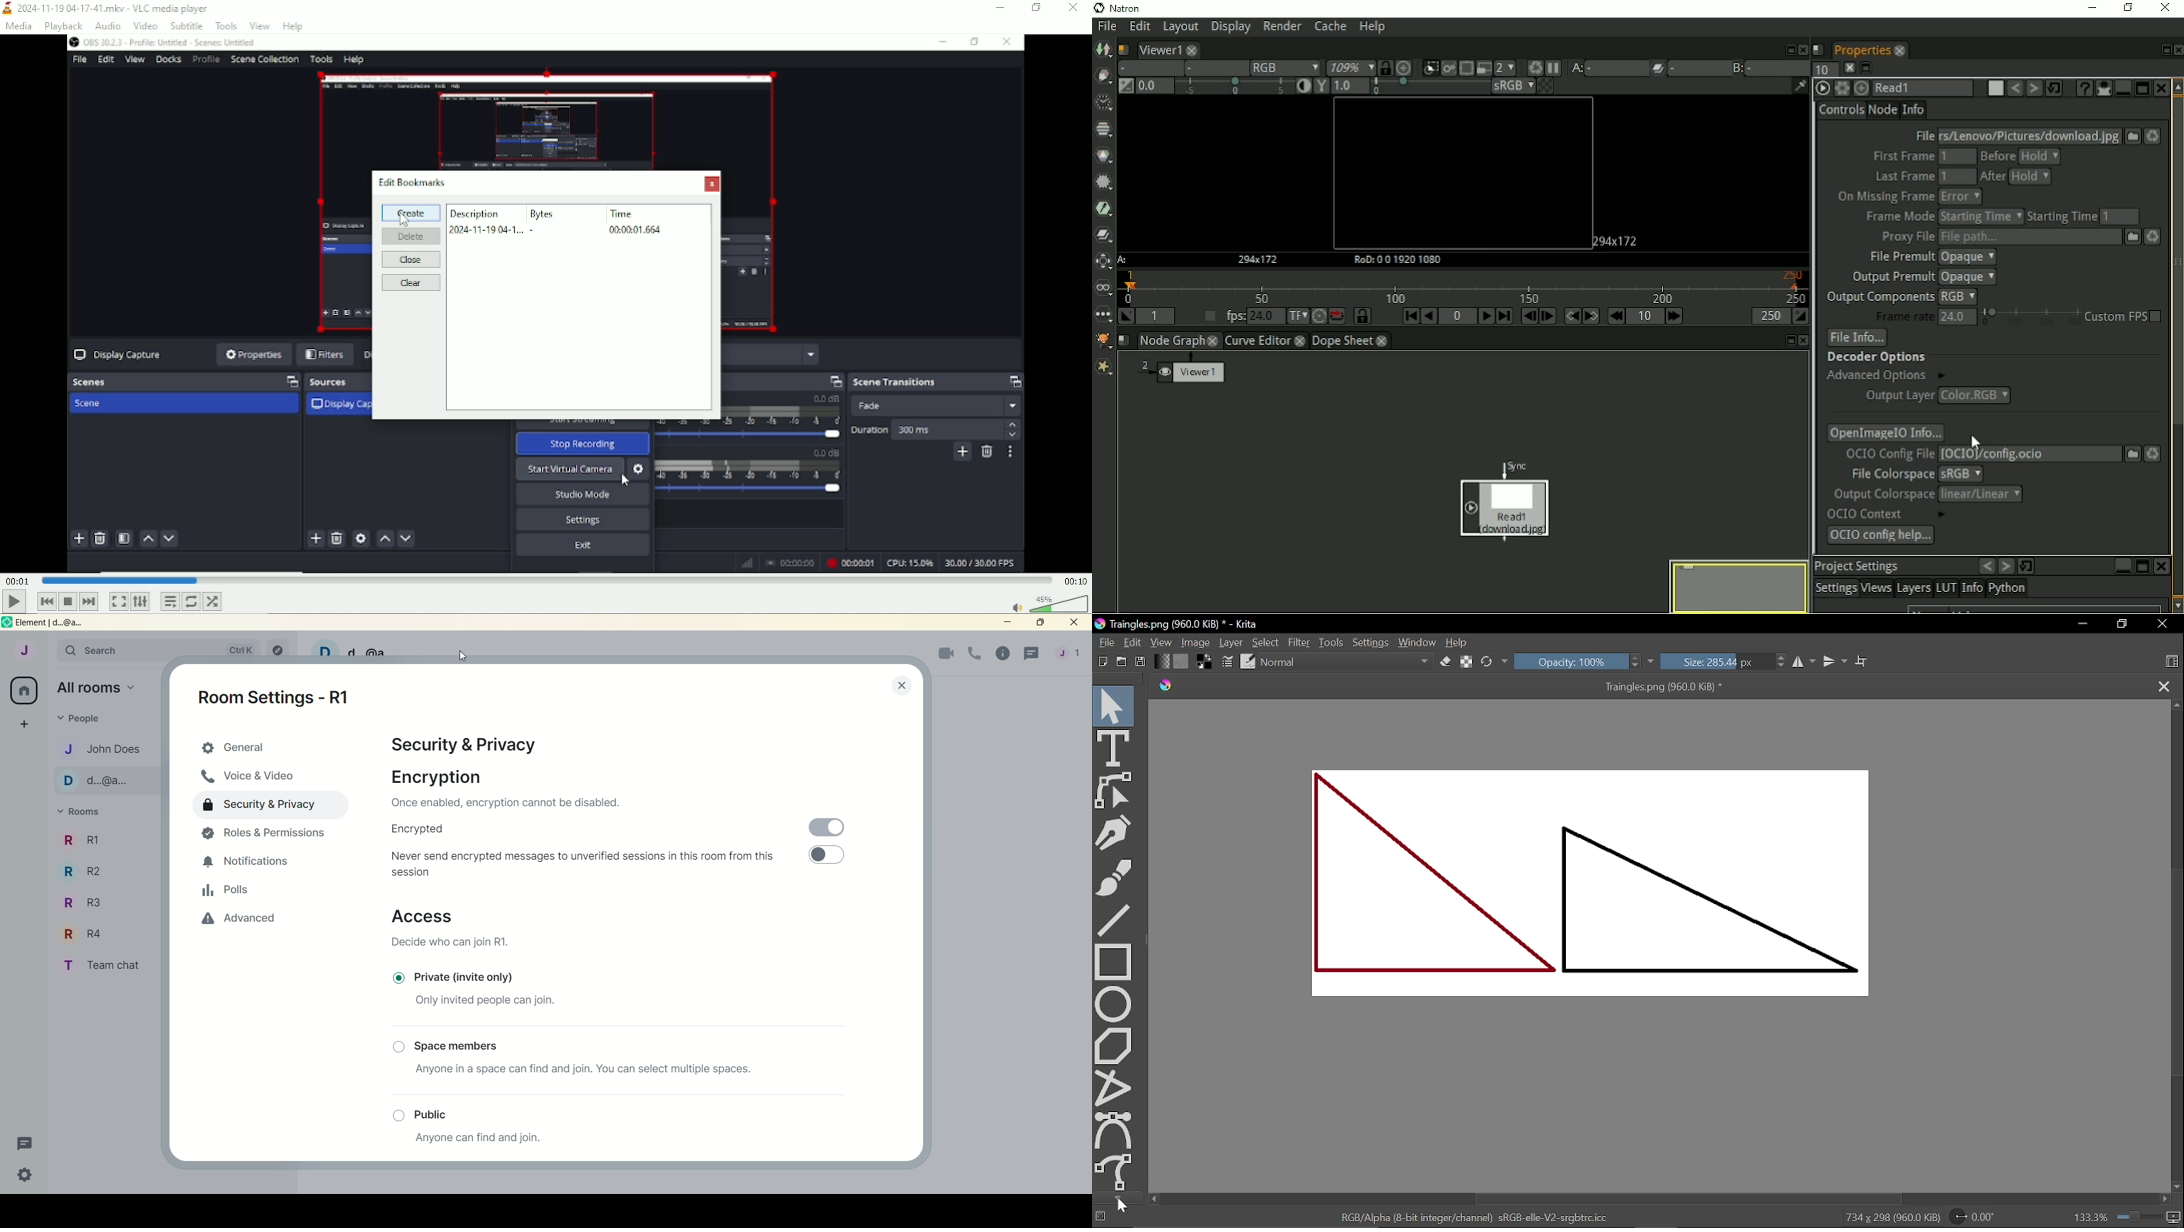  Describe the element at coordinates (405, 220) in the screenshot. I see `Cursor` at that location.